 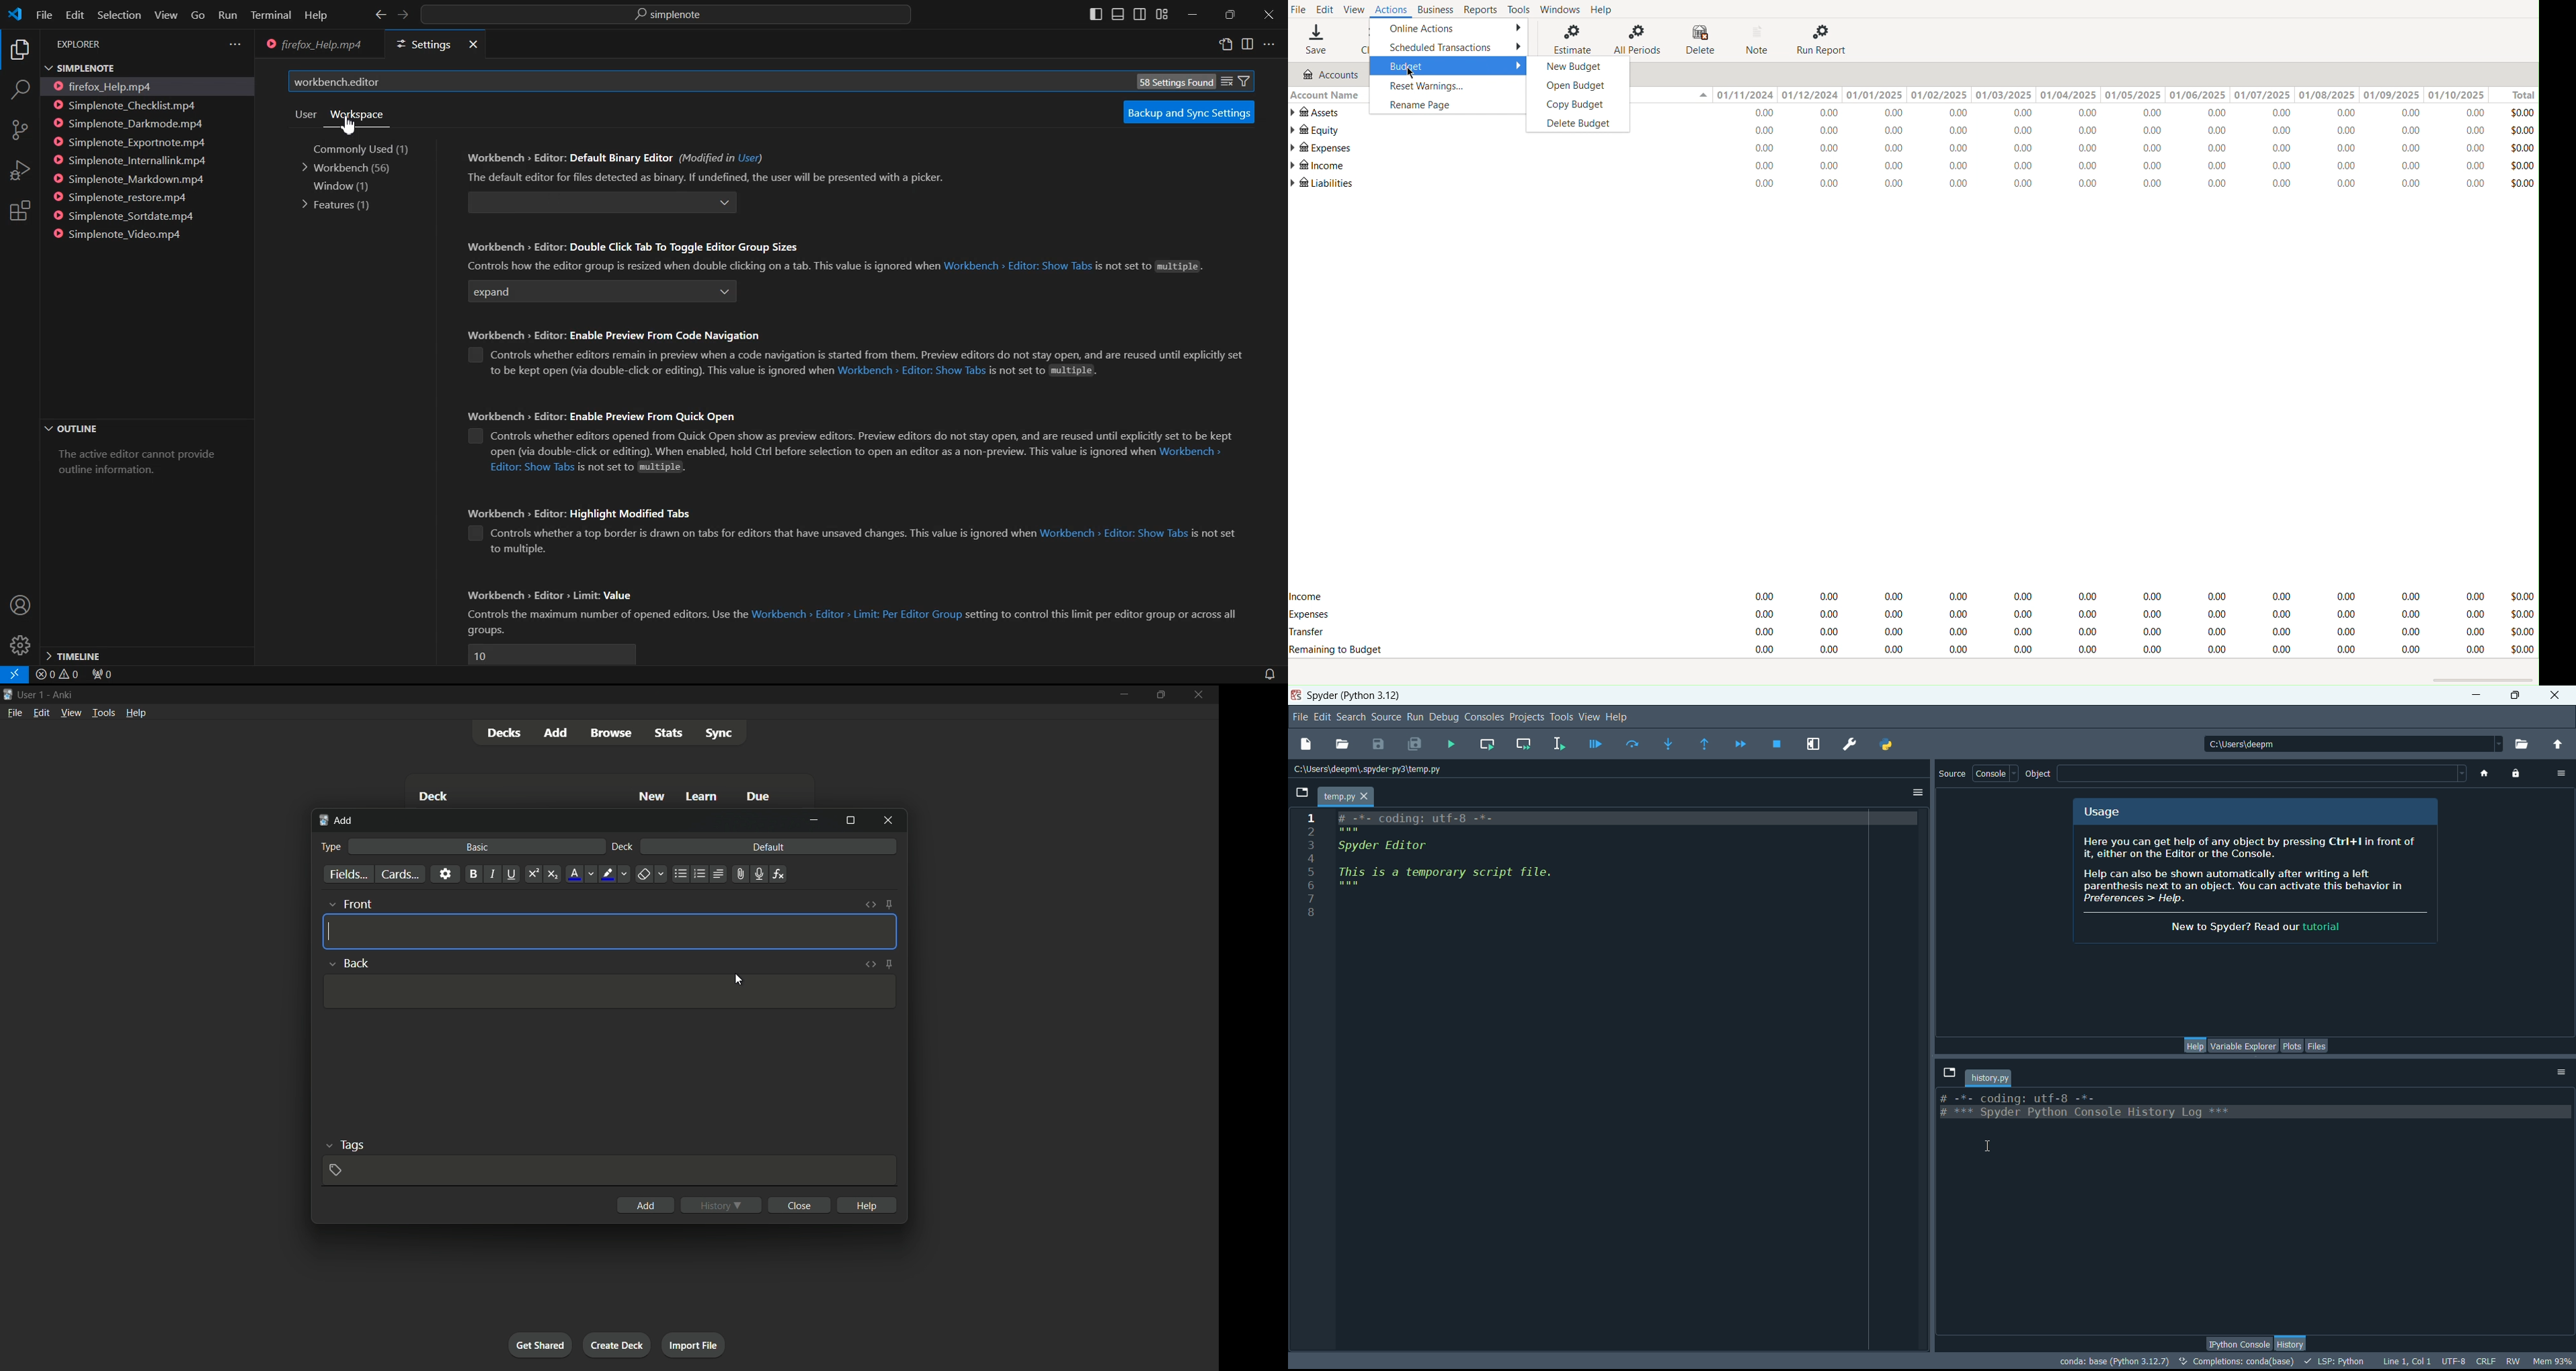 I want to click on Expenses Values, so click(x=2119, y=150).